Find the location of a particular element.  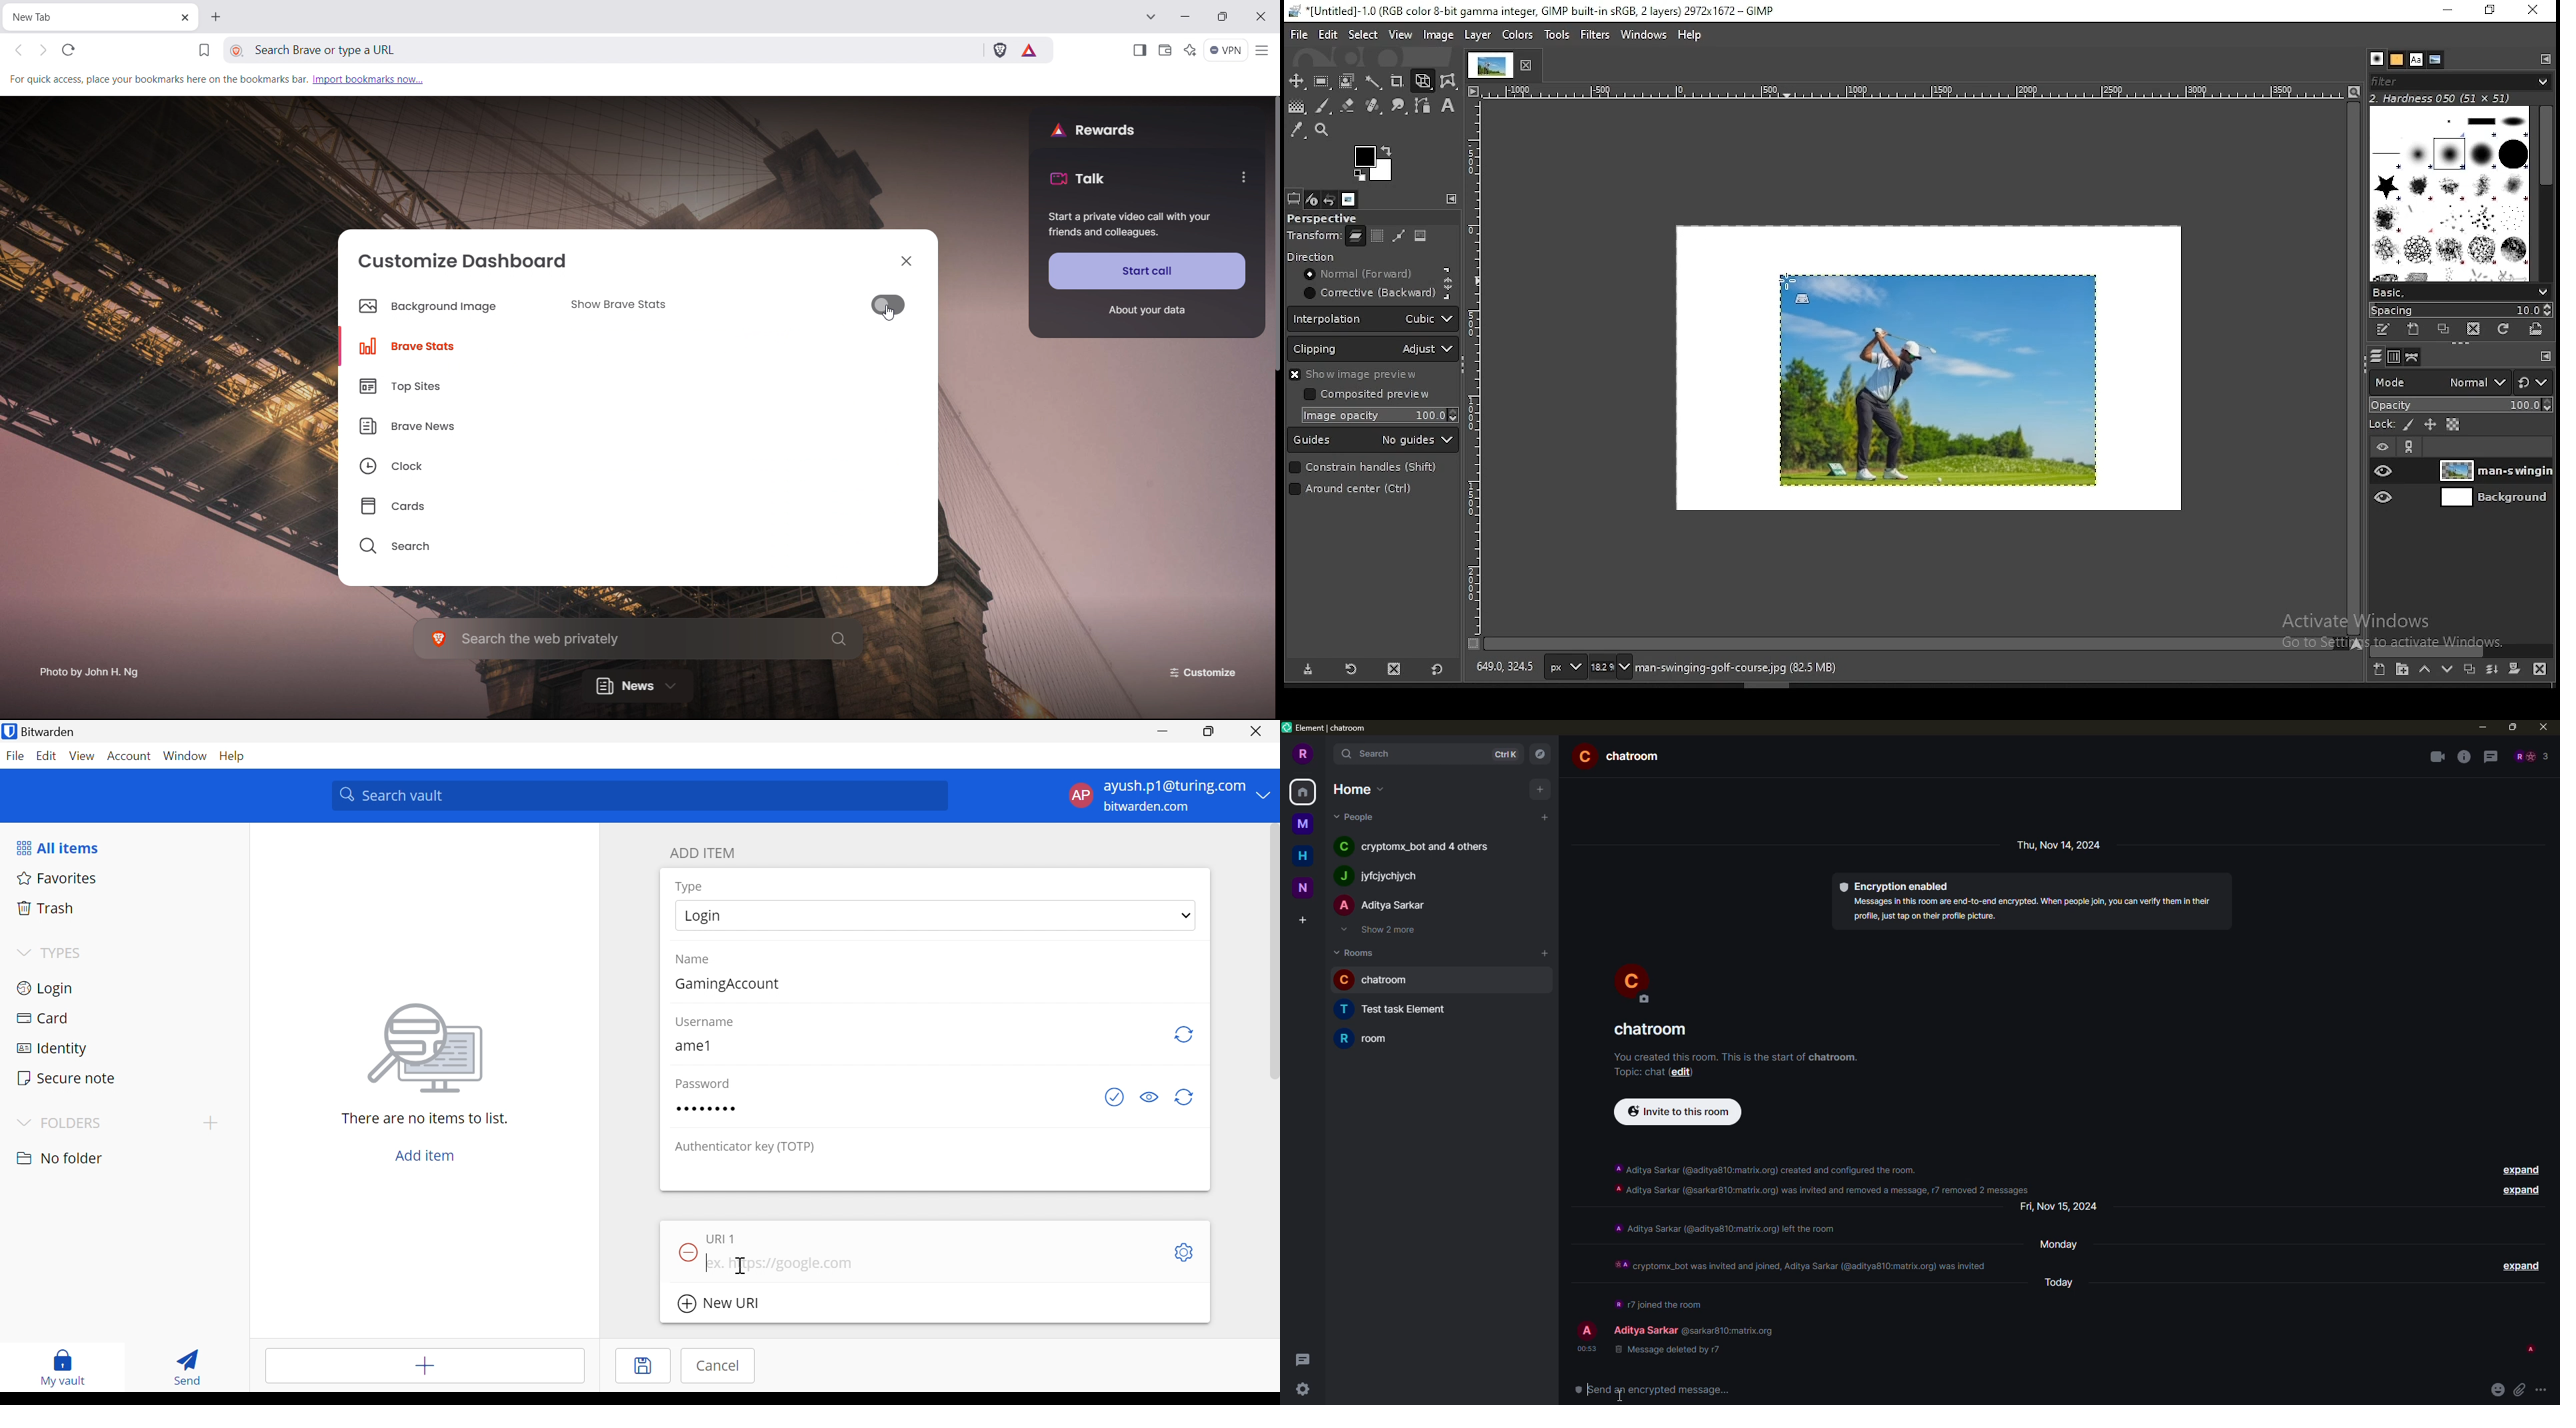

home is located at coordinates (1303, 855).